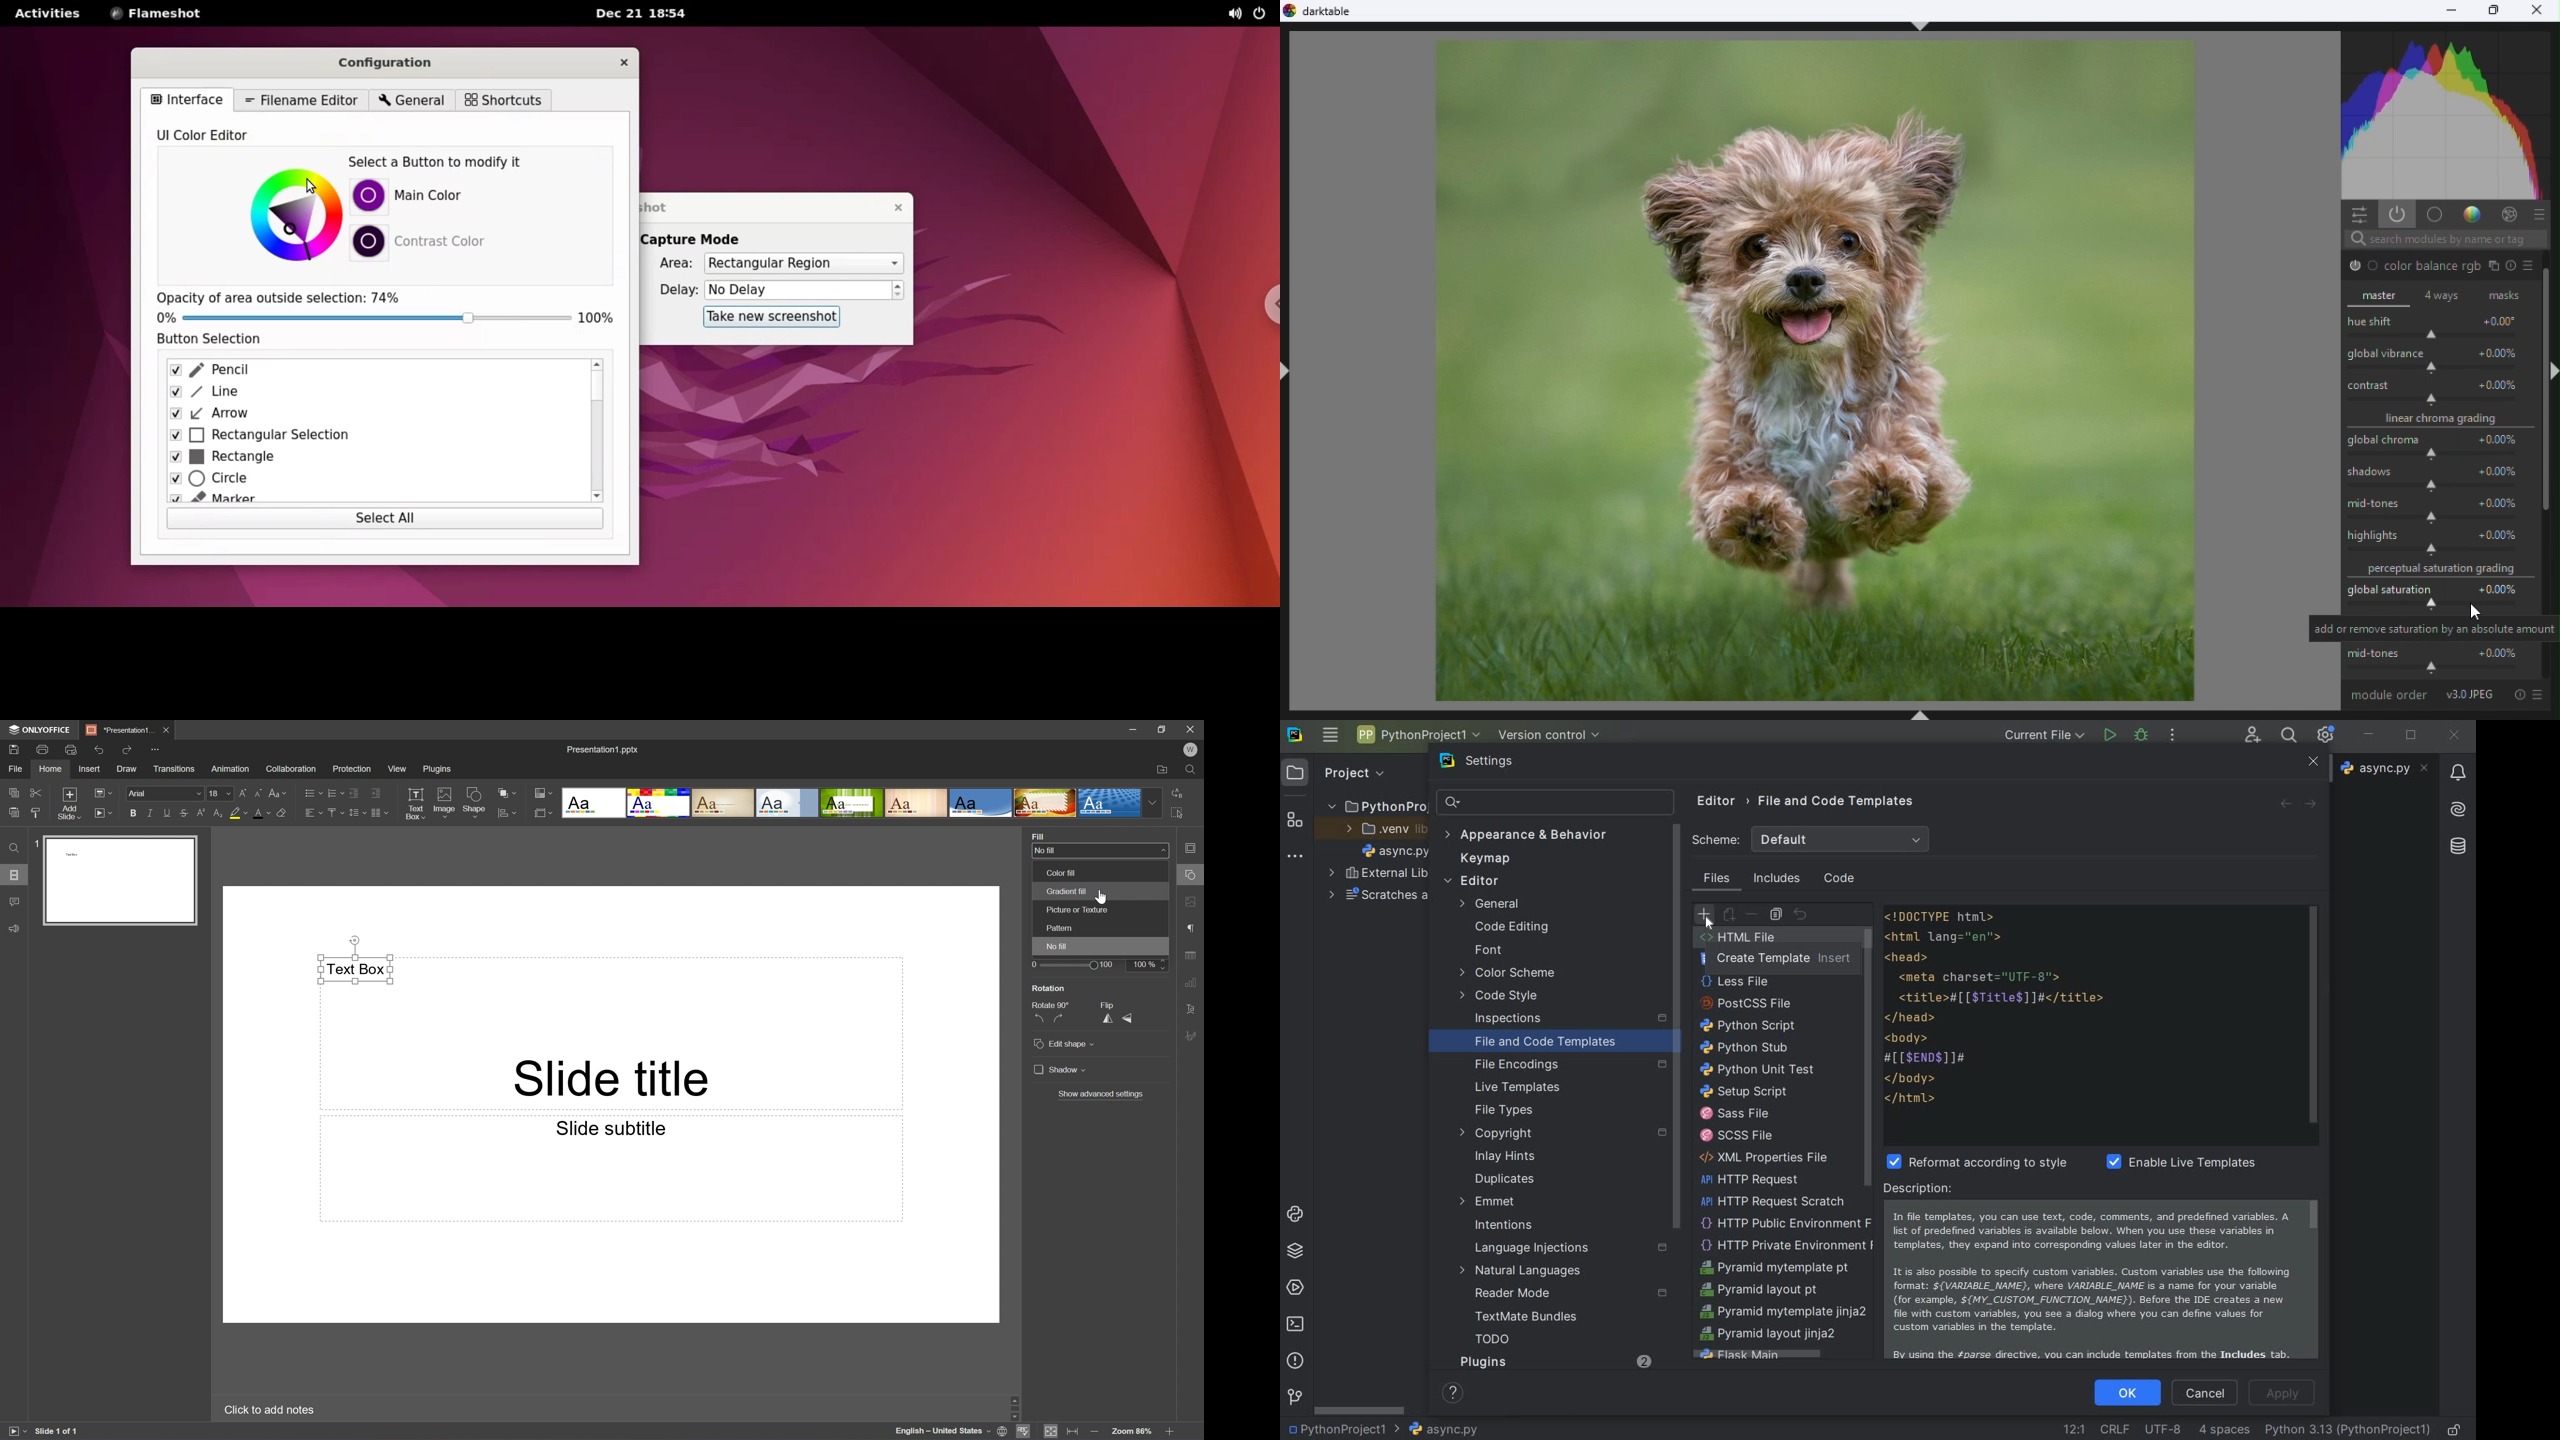 Image resolution: width=2576 pixels, height=1456 pixels. Describe the element at coordinates (352, 792) in the screenshot. I see `Decrease indent` at that location.